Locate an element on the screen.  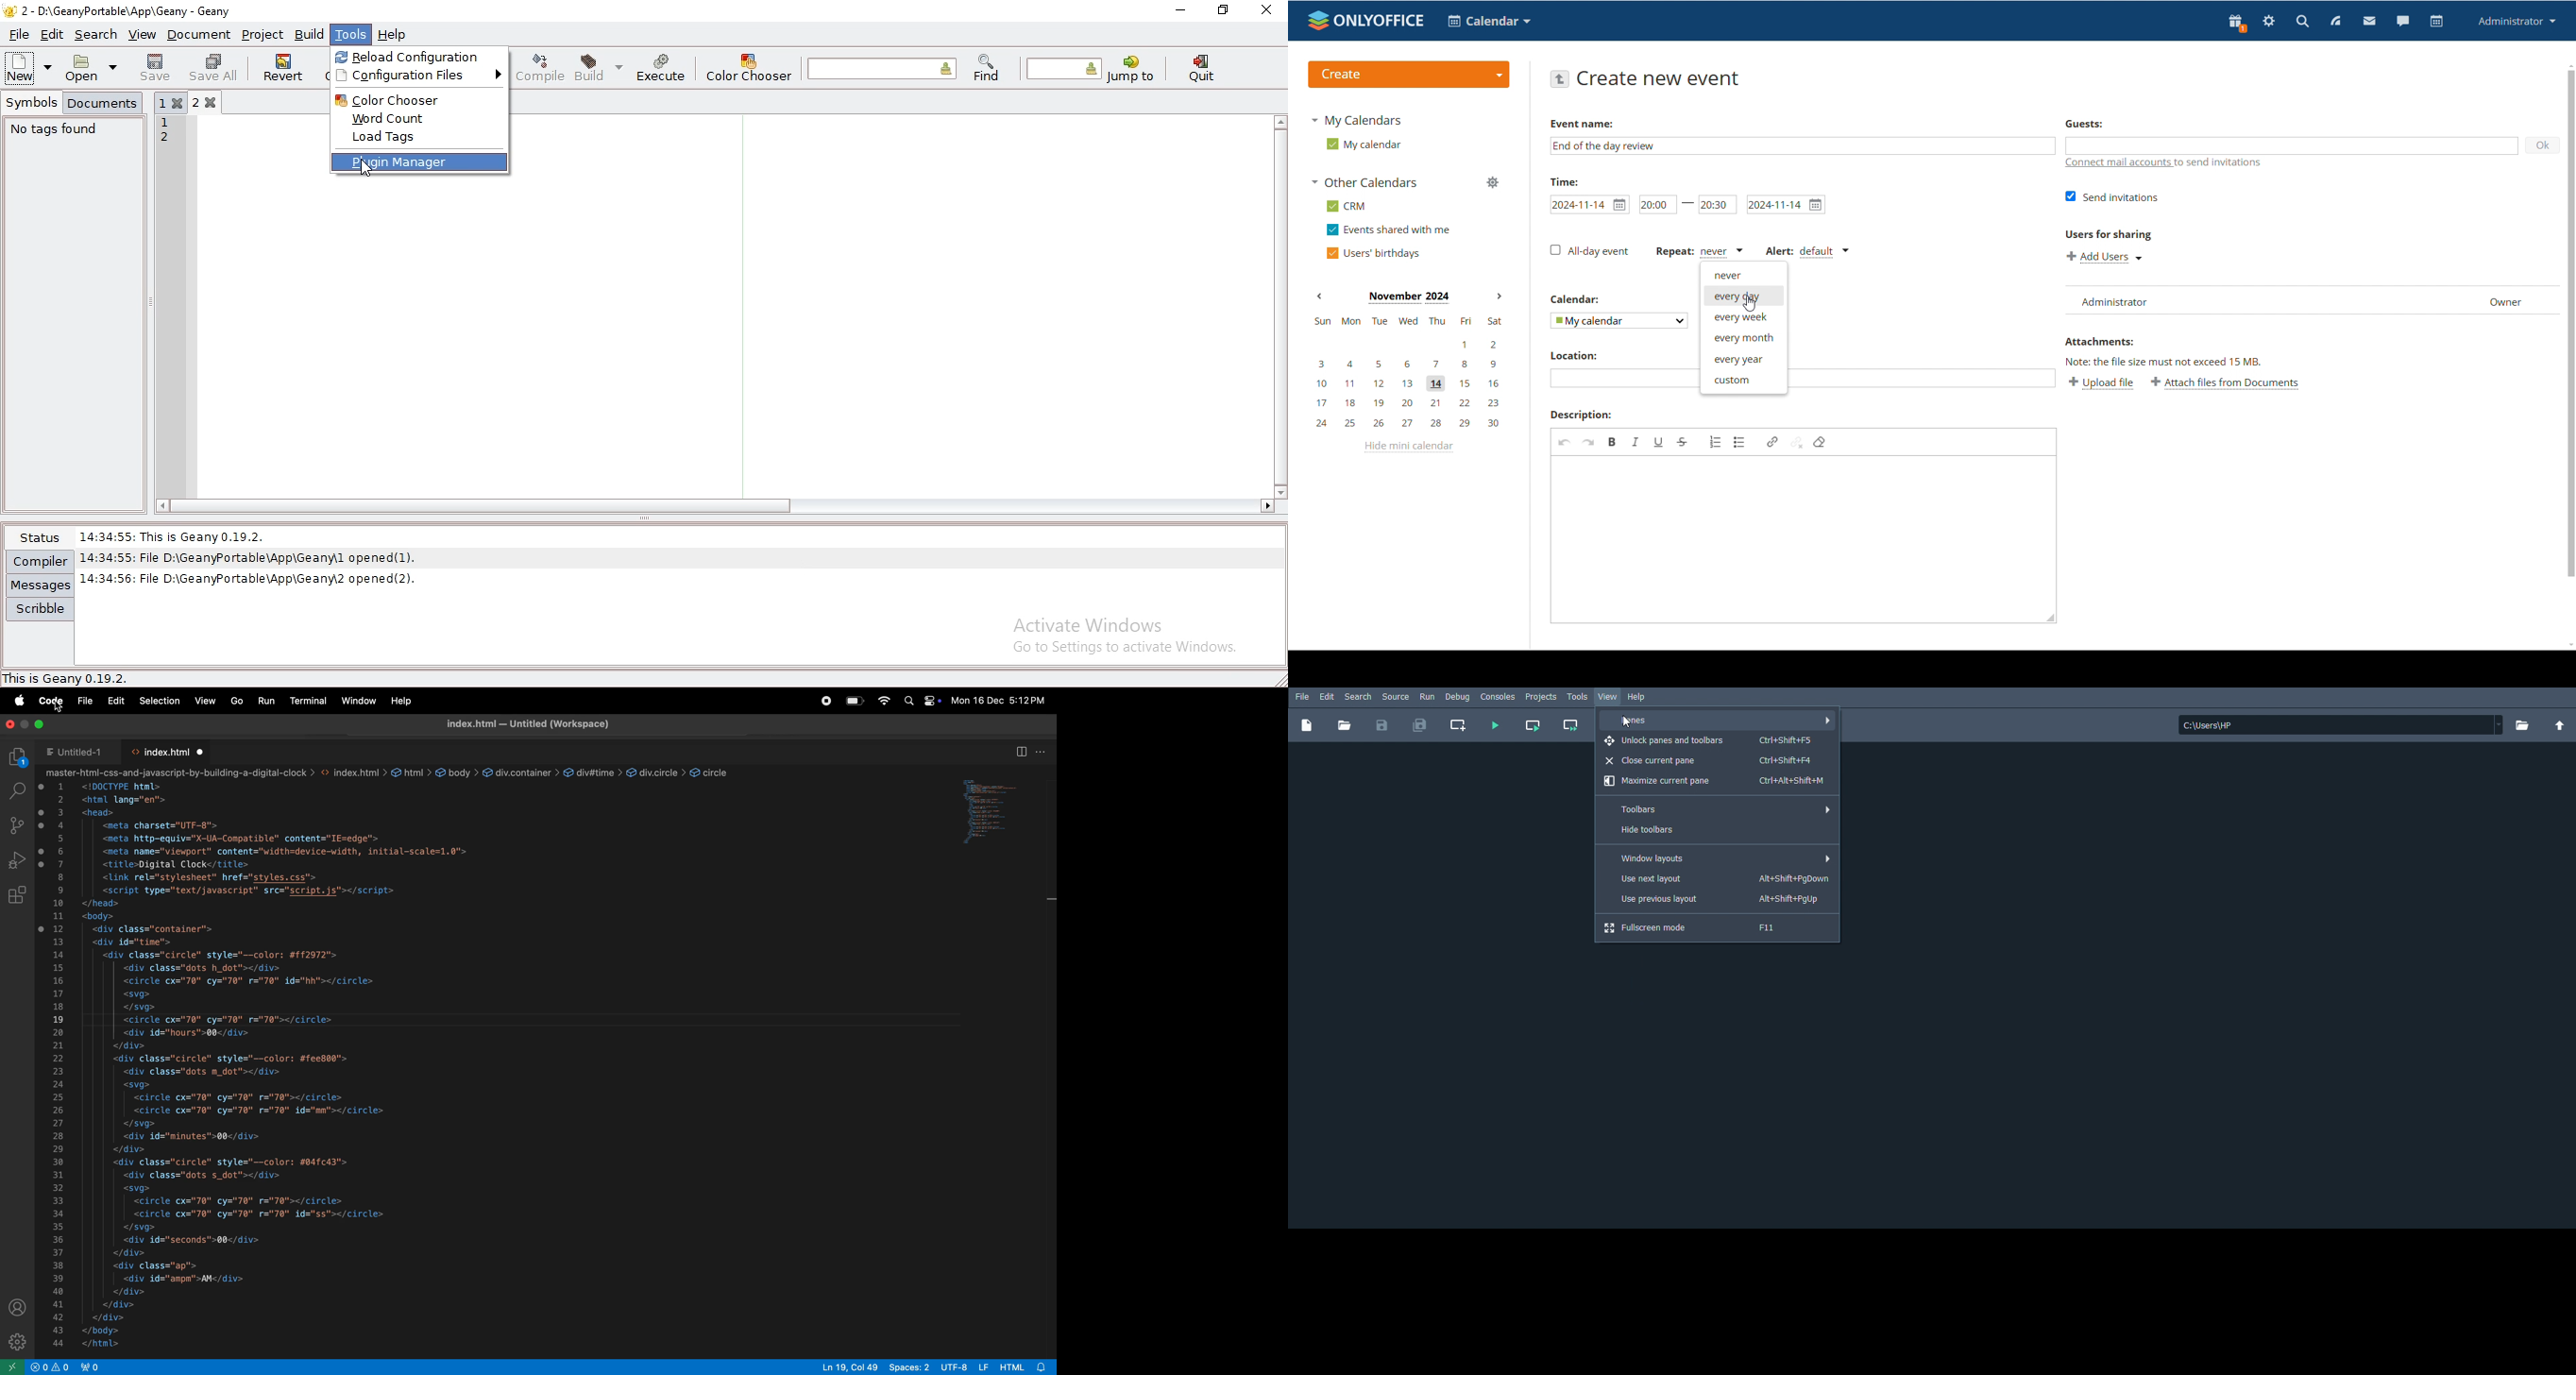
upload file is located at coordinates (2101, 382).